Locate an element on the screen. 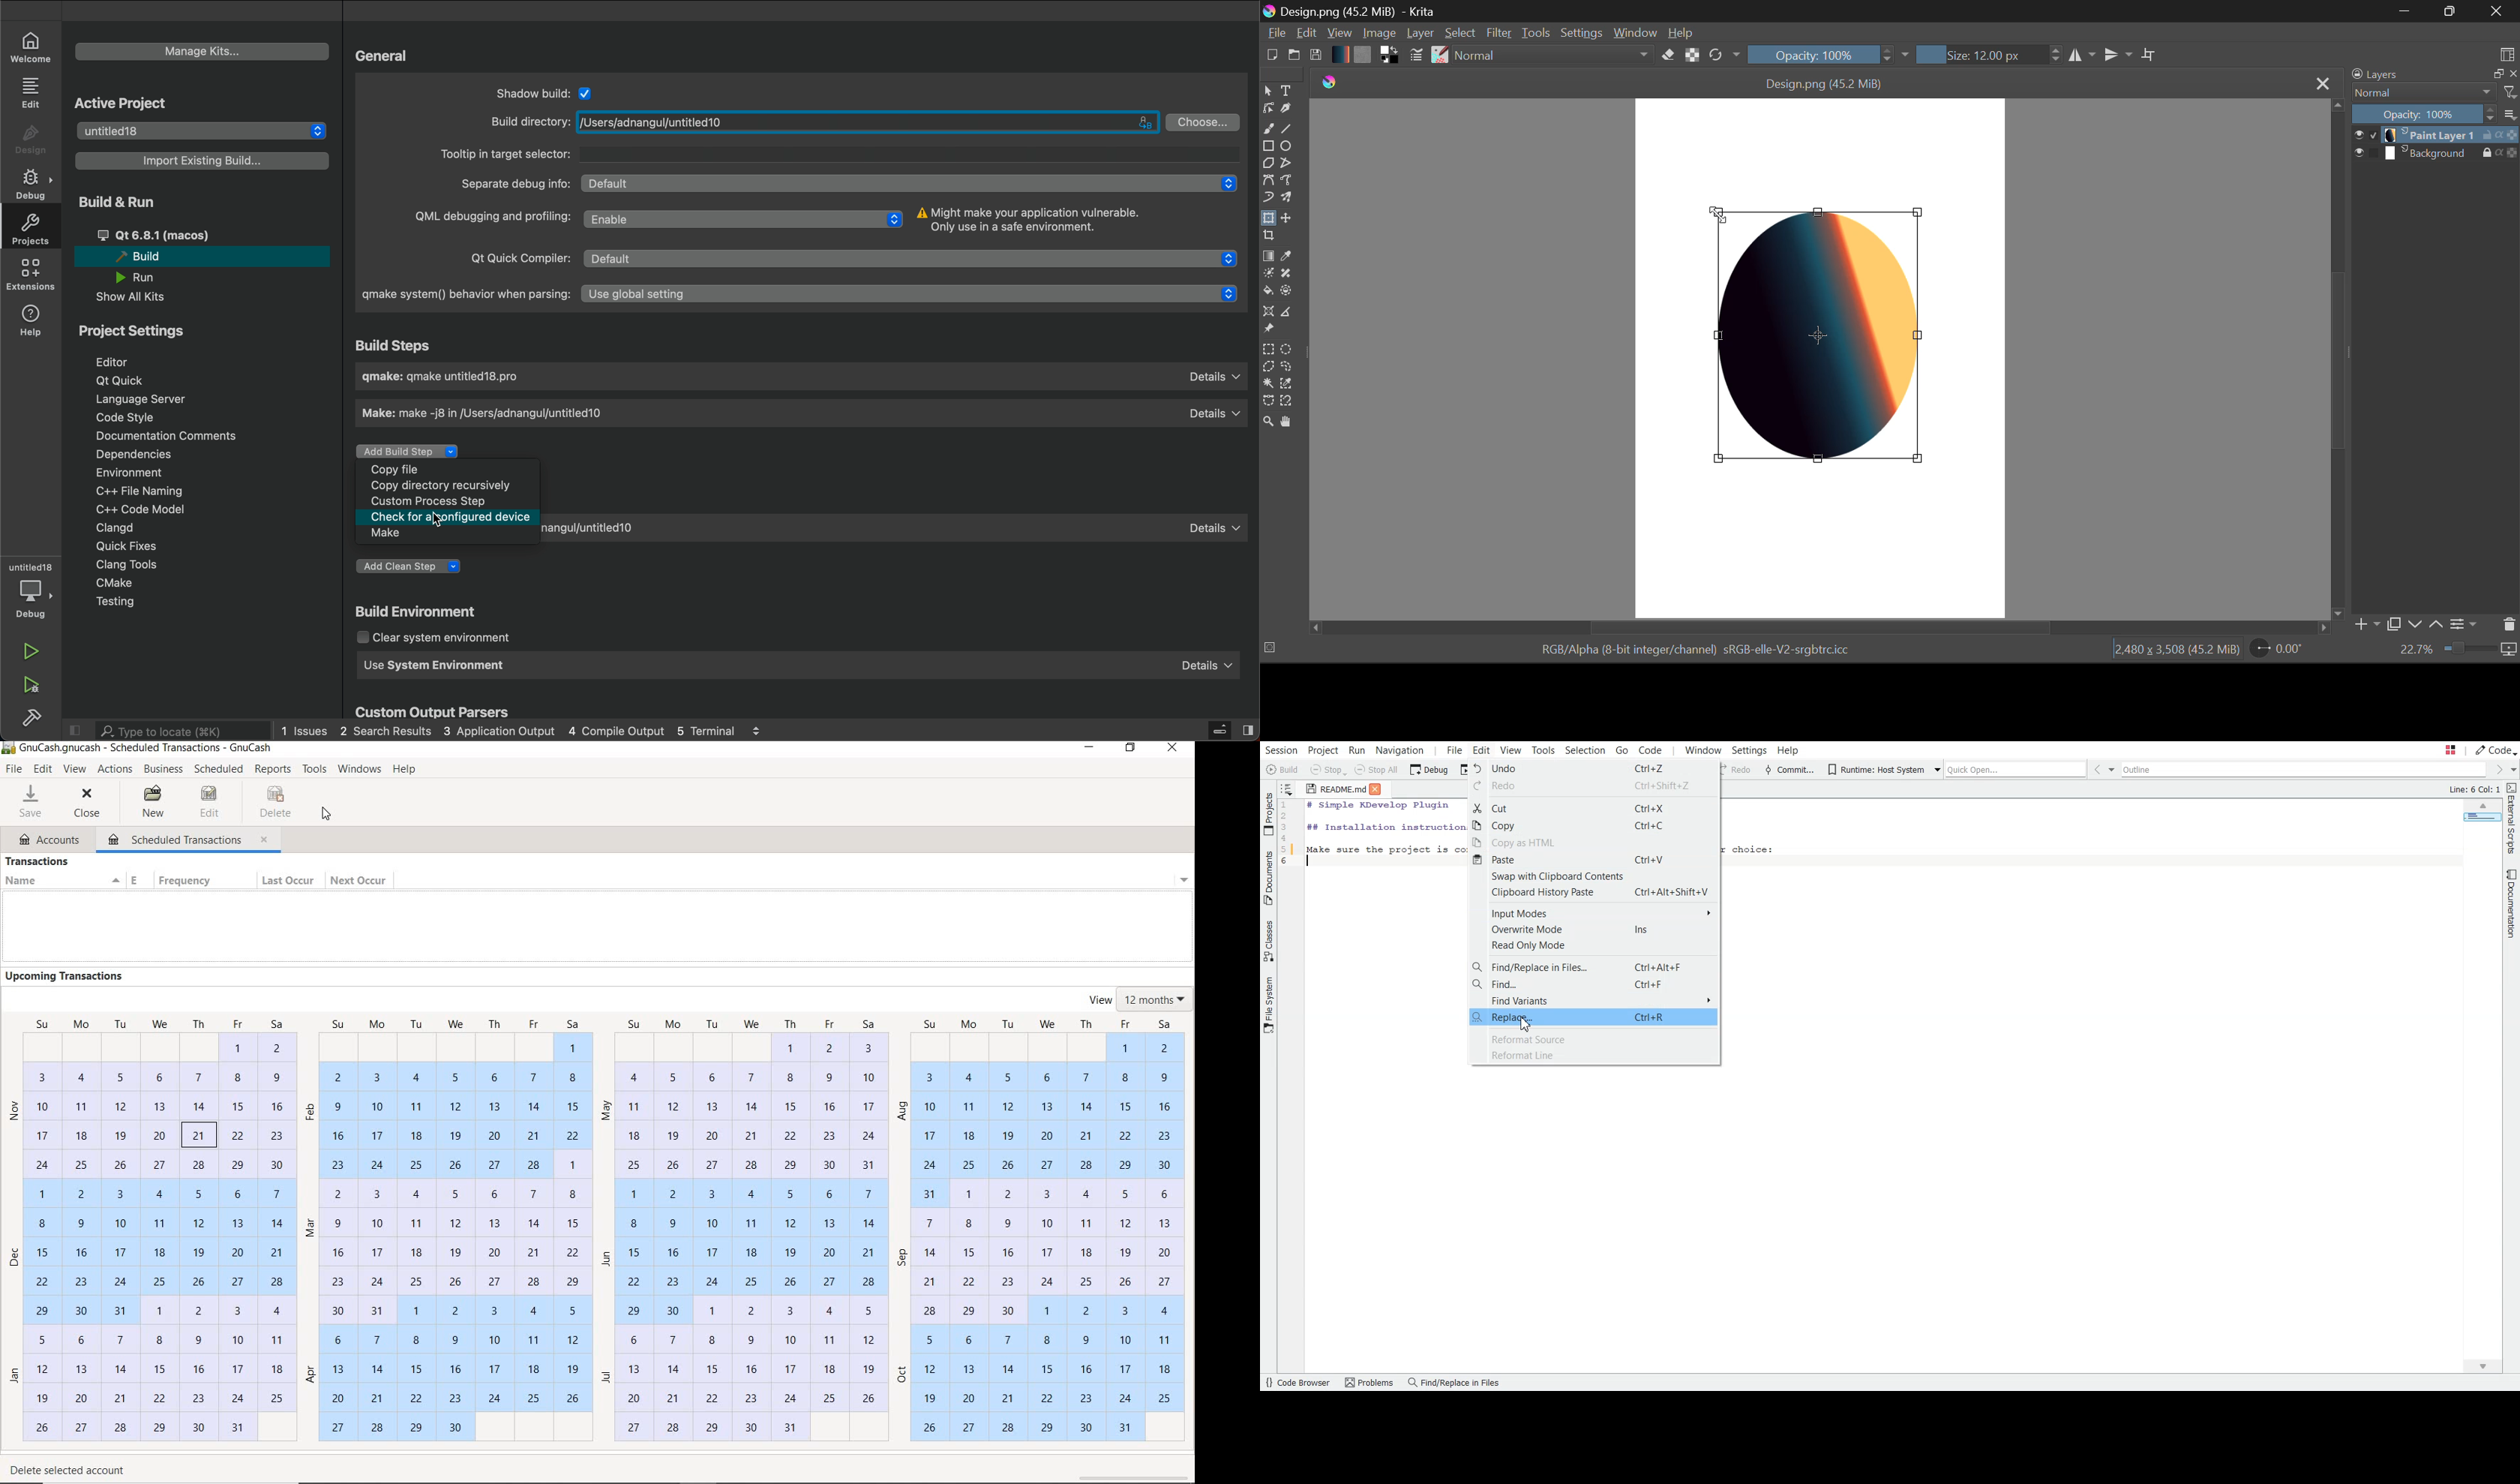 The width and height of the screenshot is (2520, 1484). Gradient Fill is located at coordinates (1268, 255).